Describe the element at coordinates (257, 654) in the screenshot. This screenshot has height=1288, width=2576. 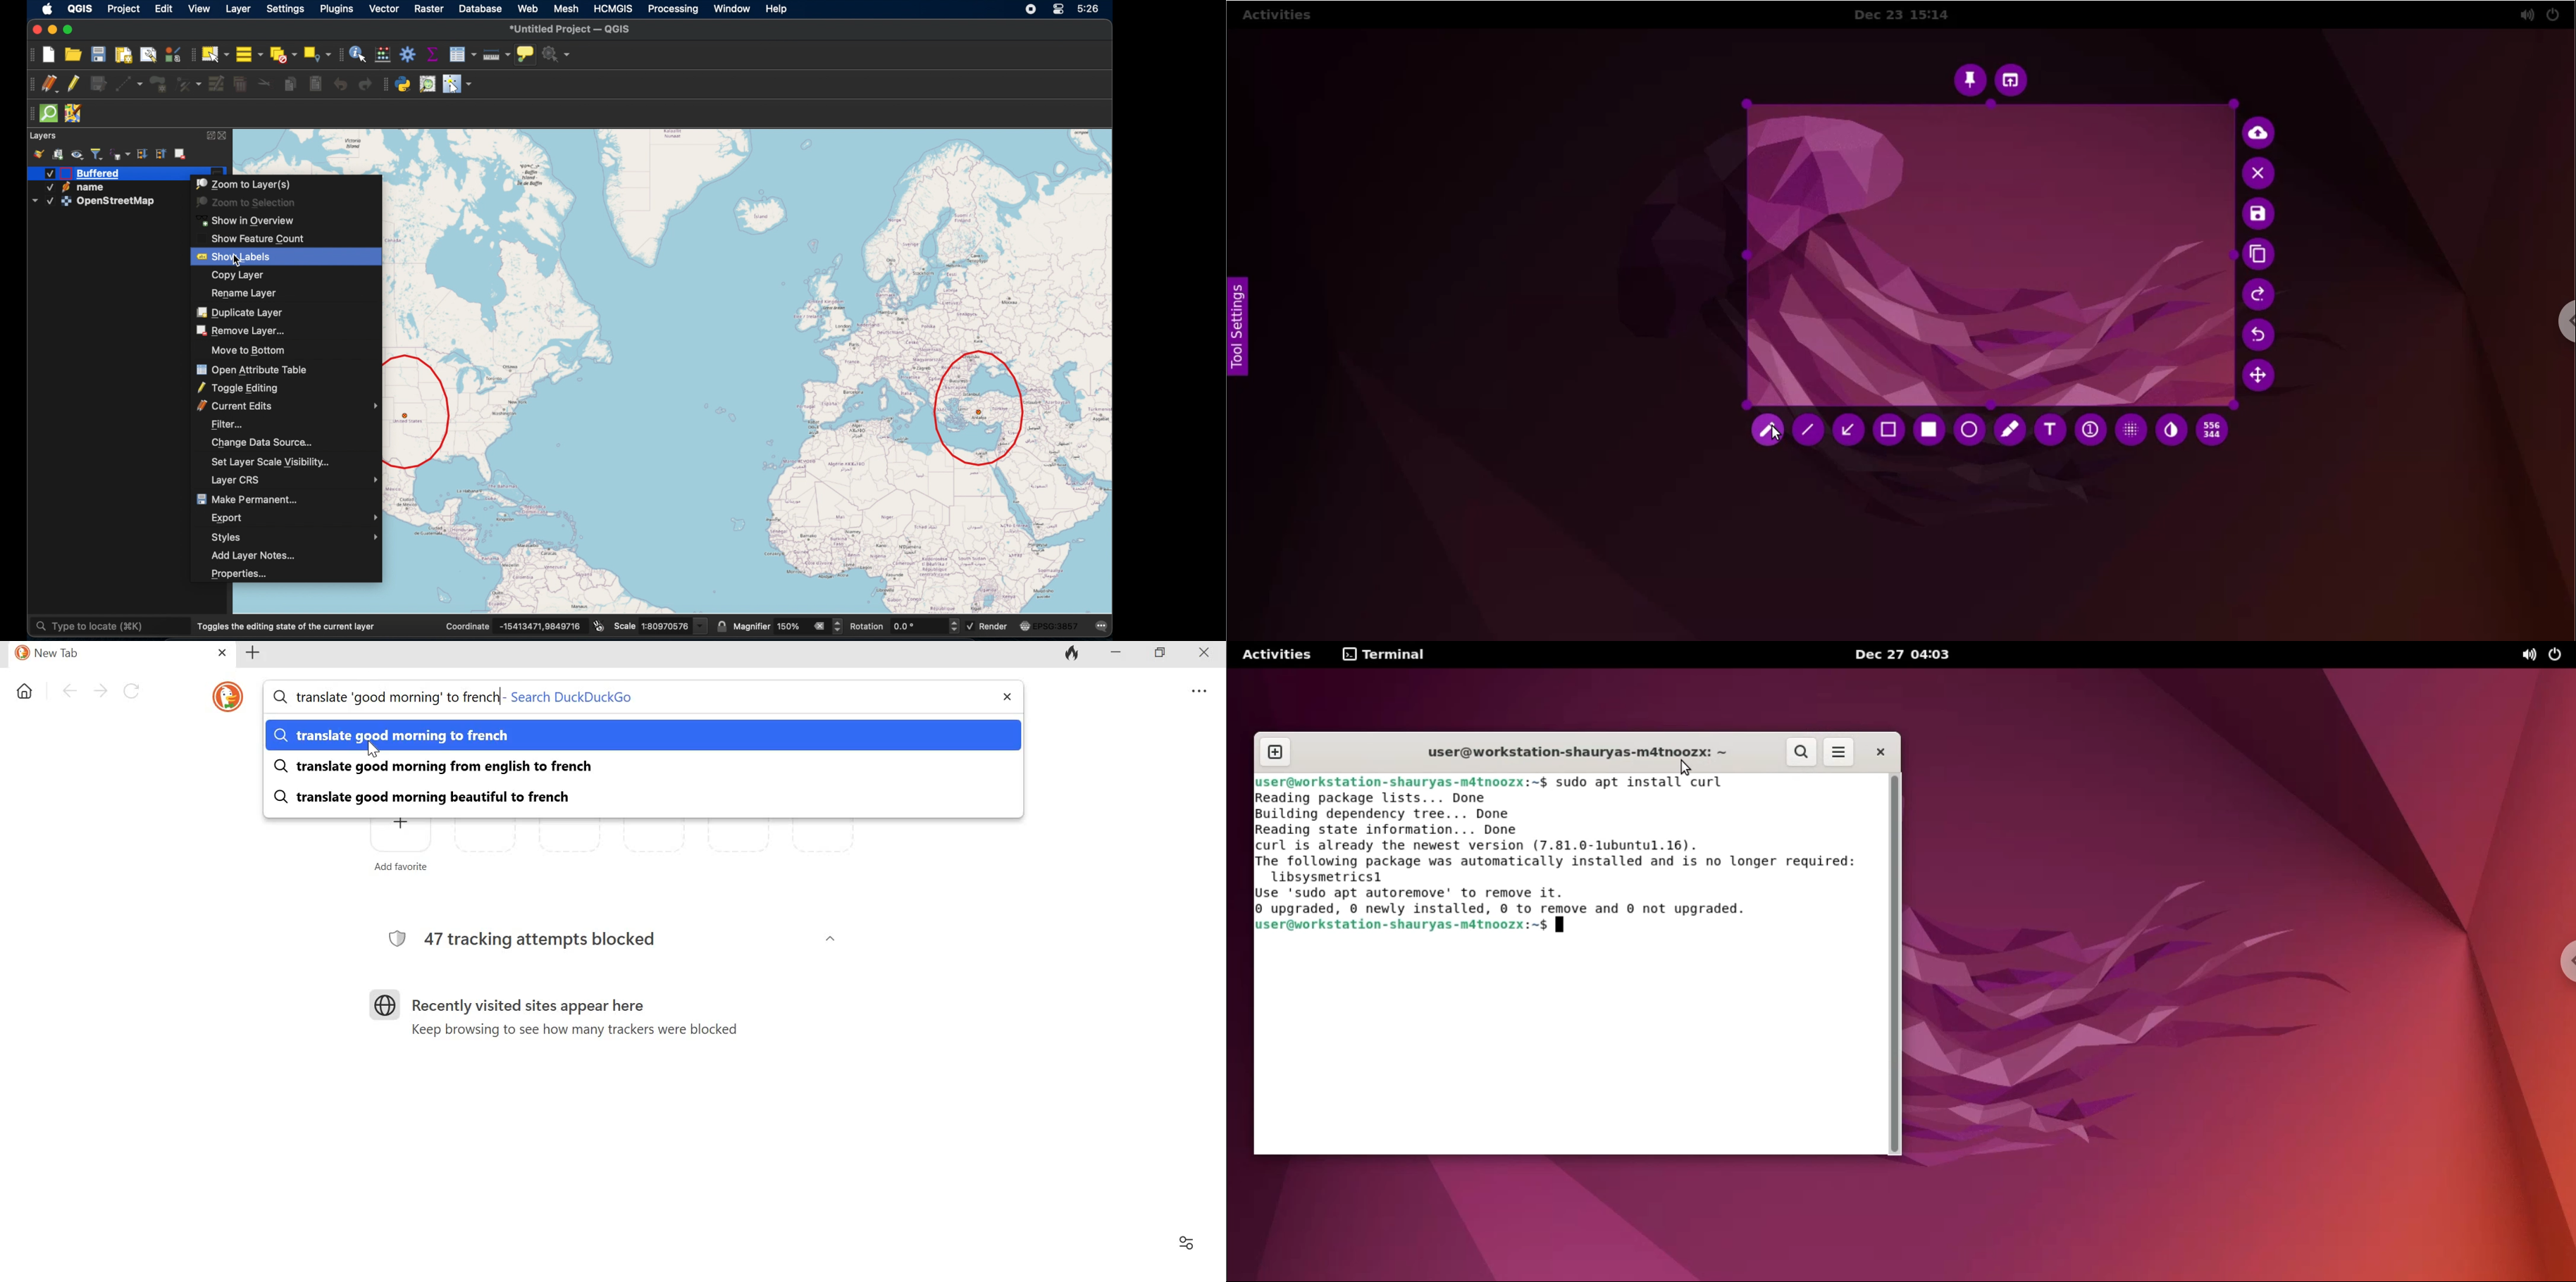
I see `New tab` at that location.